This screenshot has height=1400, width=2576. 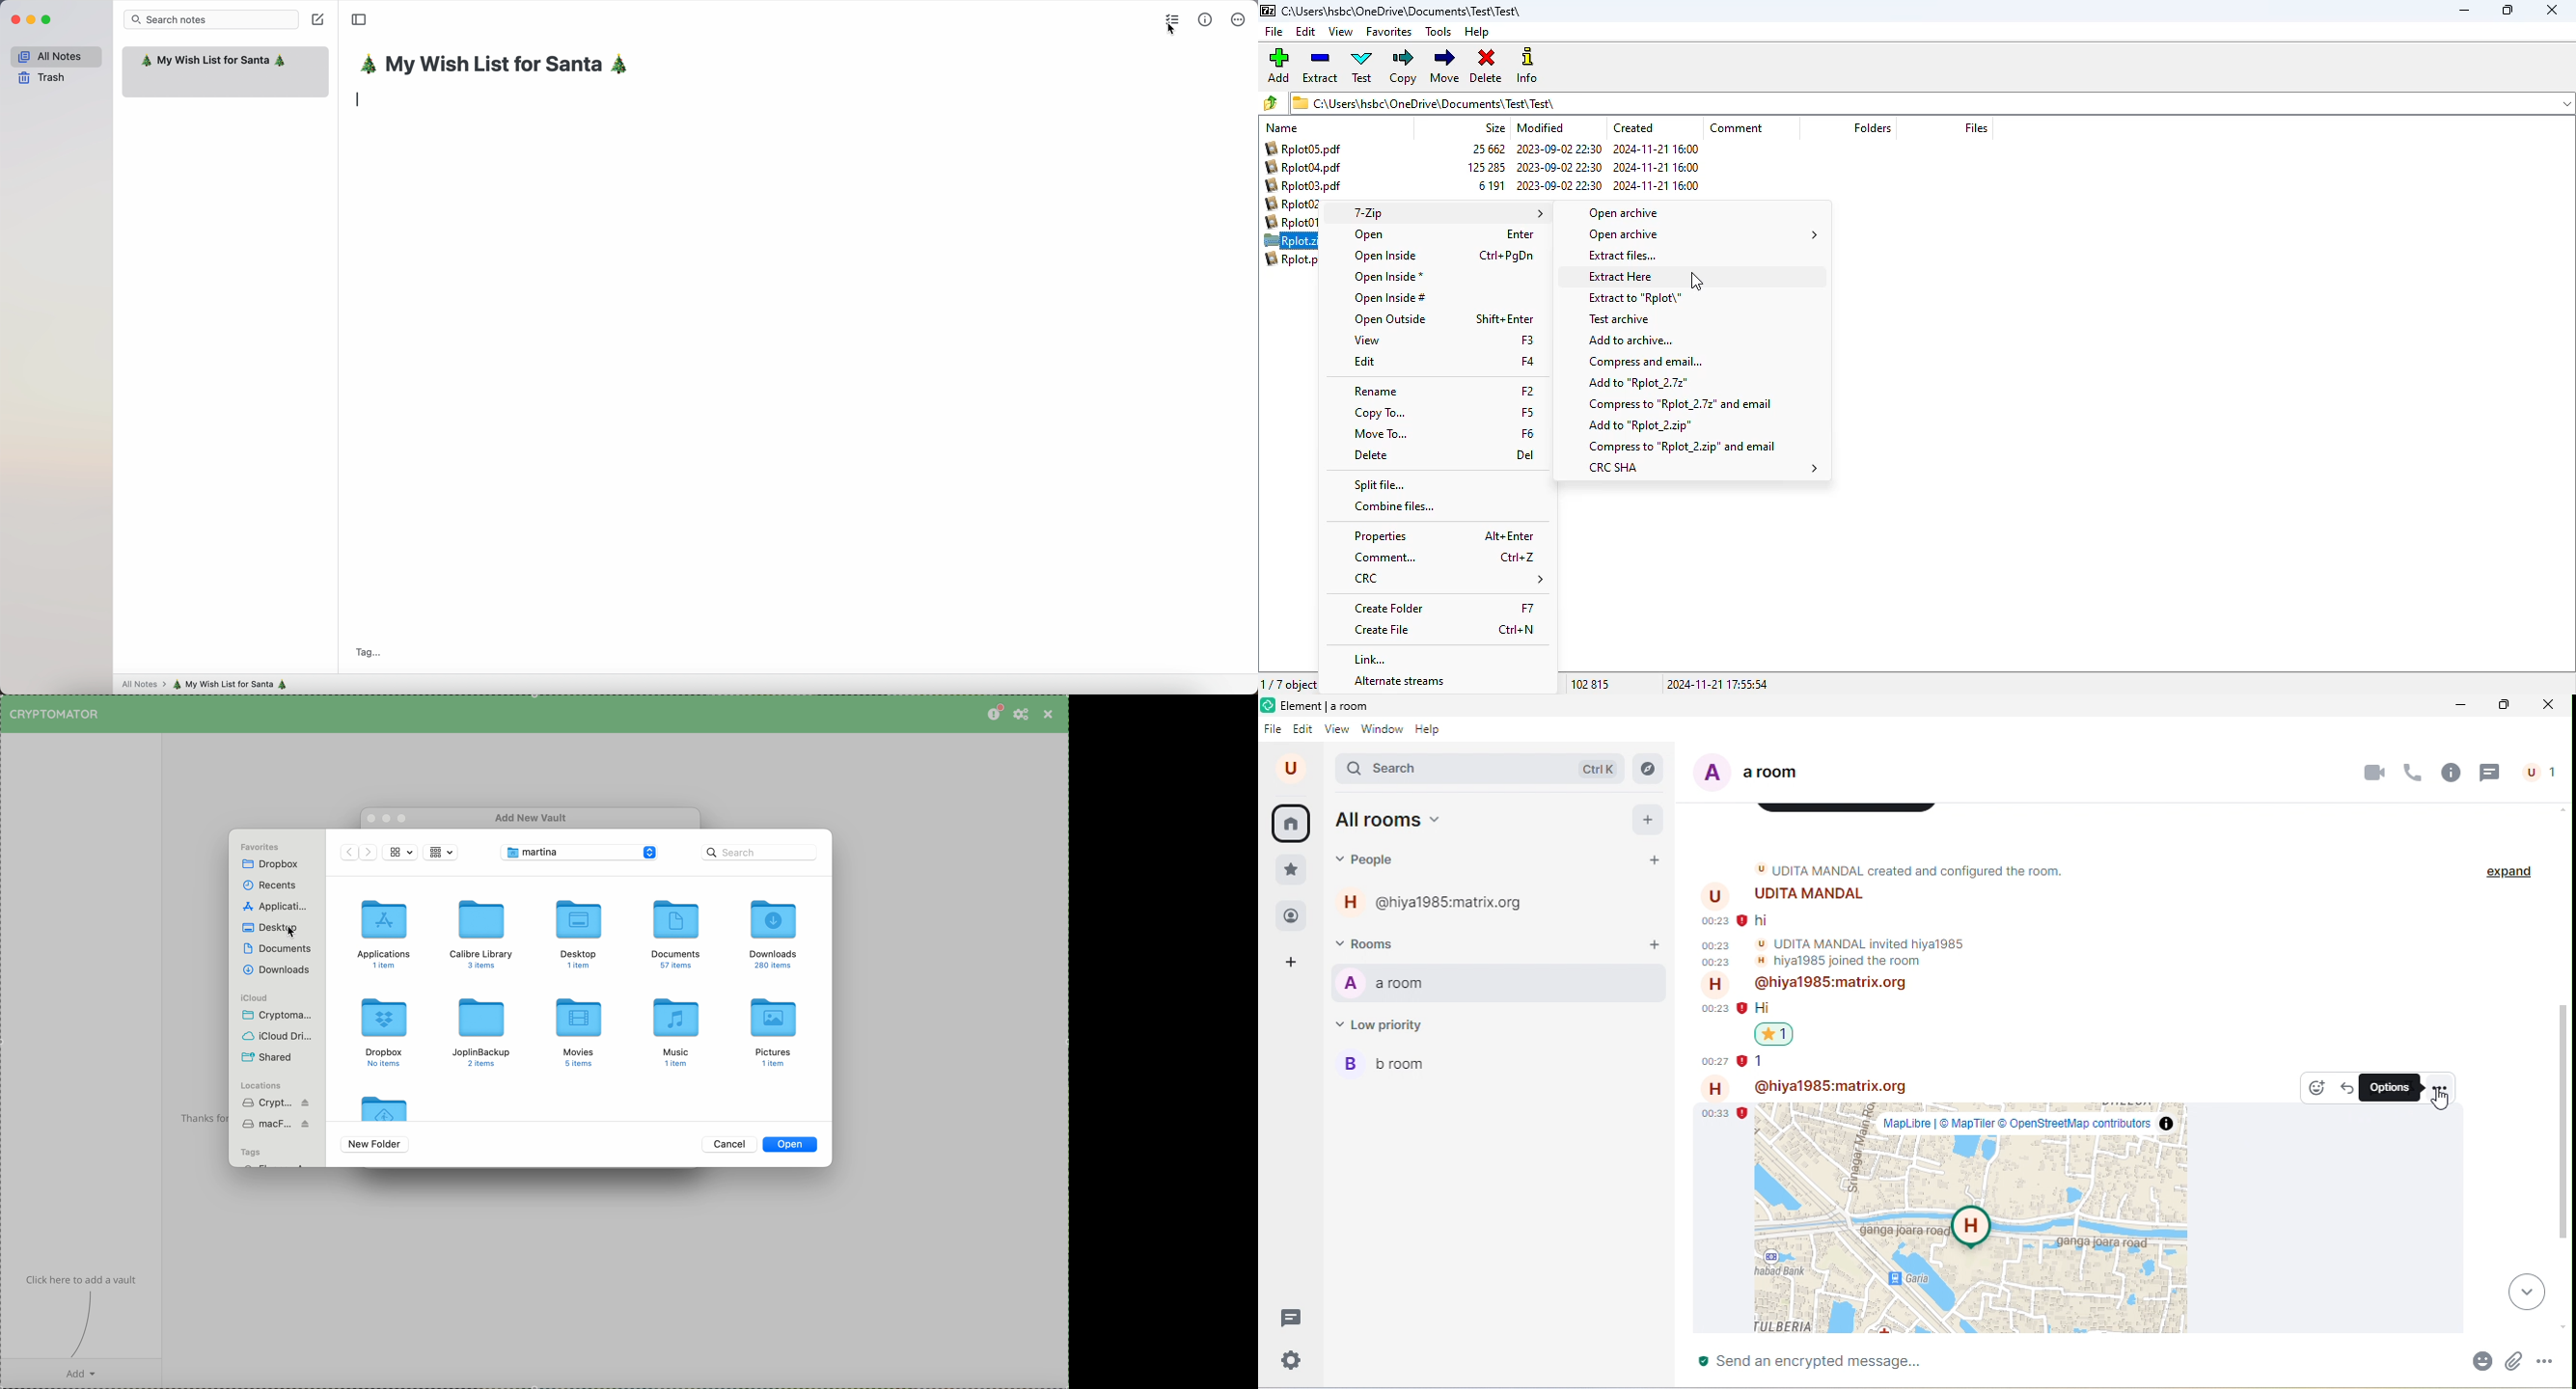 What do you see at coordinates (1655, 982) in the screenshot?
I see `notifications toggle` at bounding box center [1655, 982].